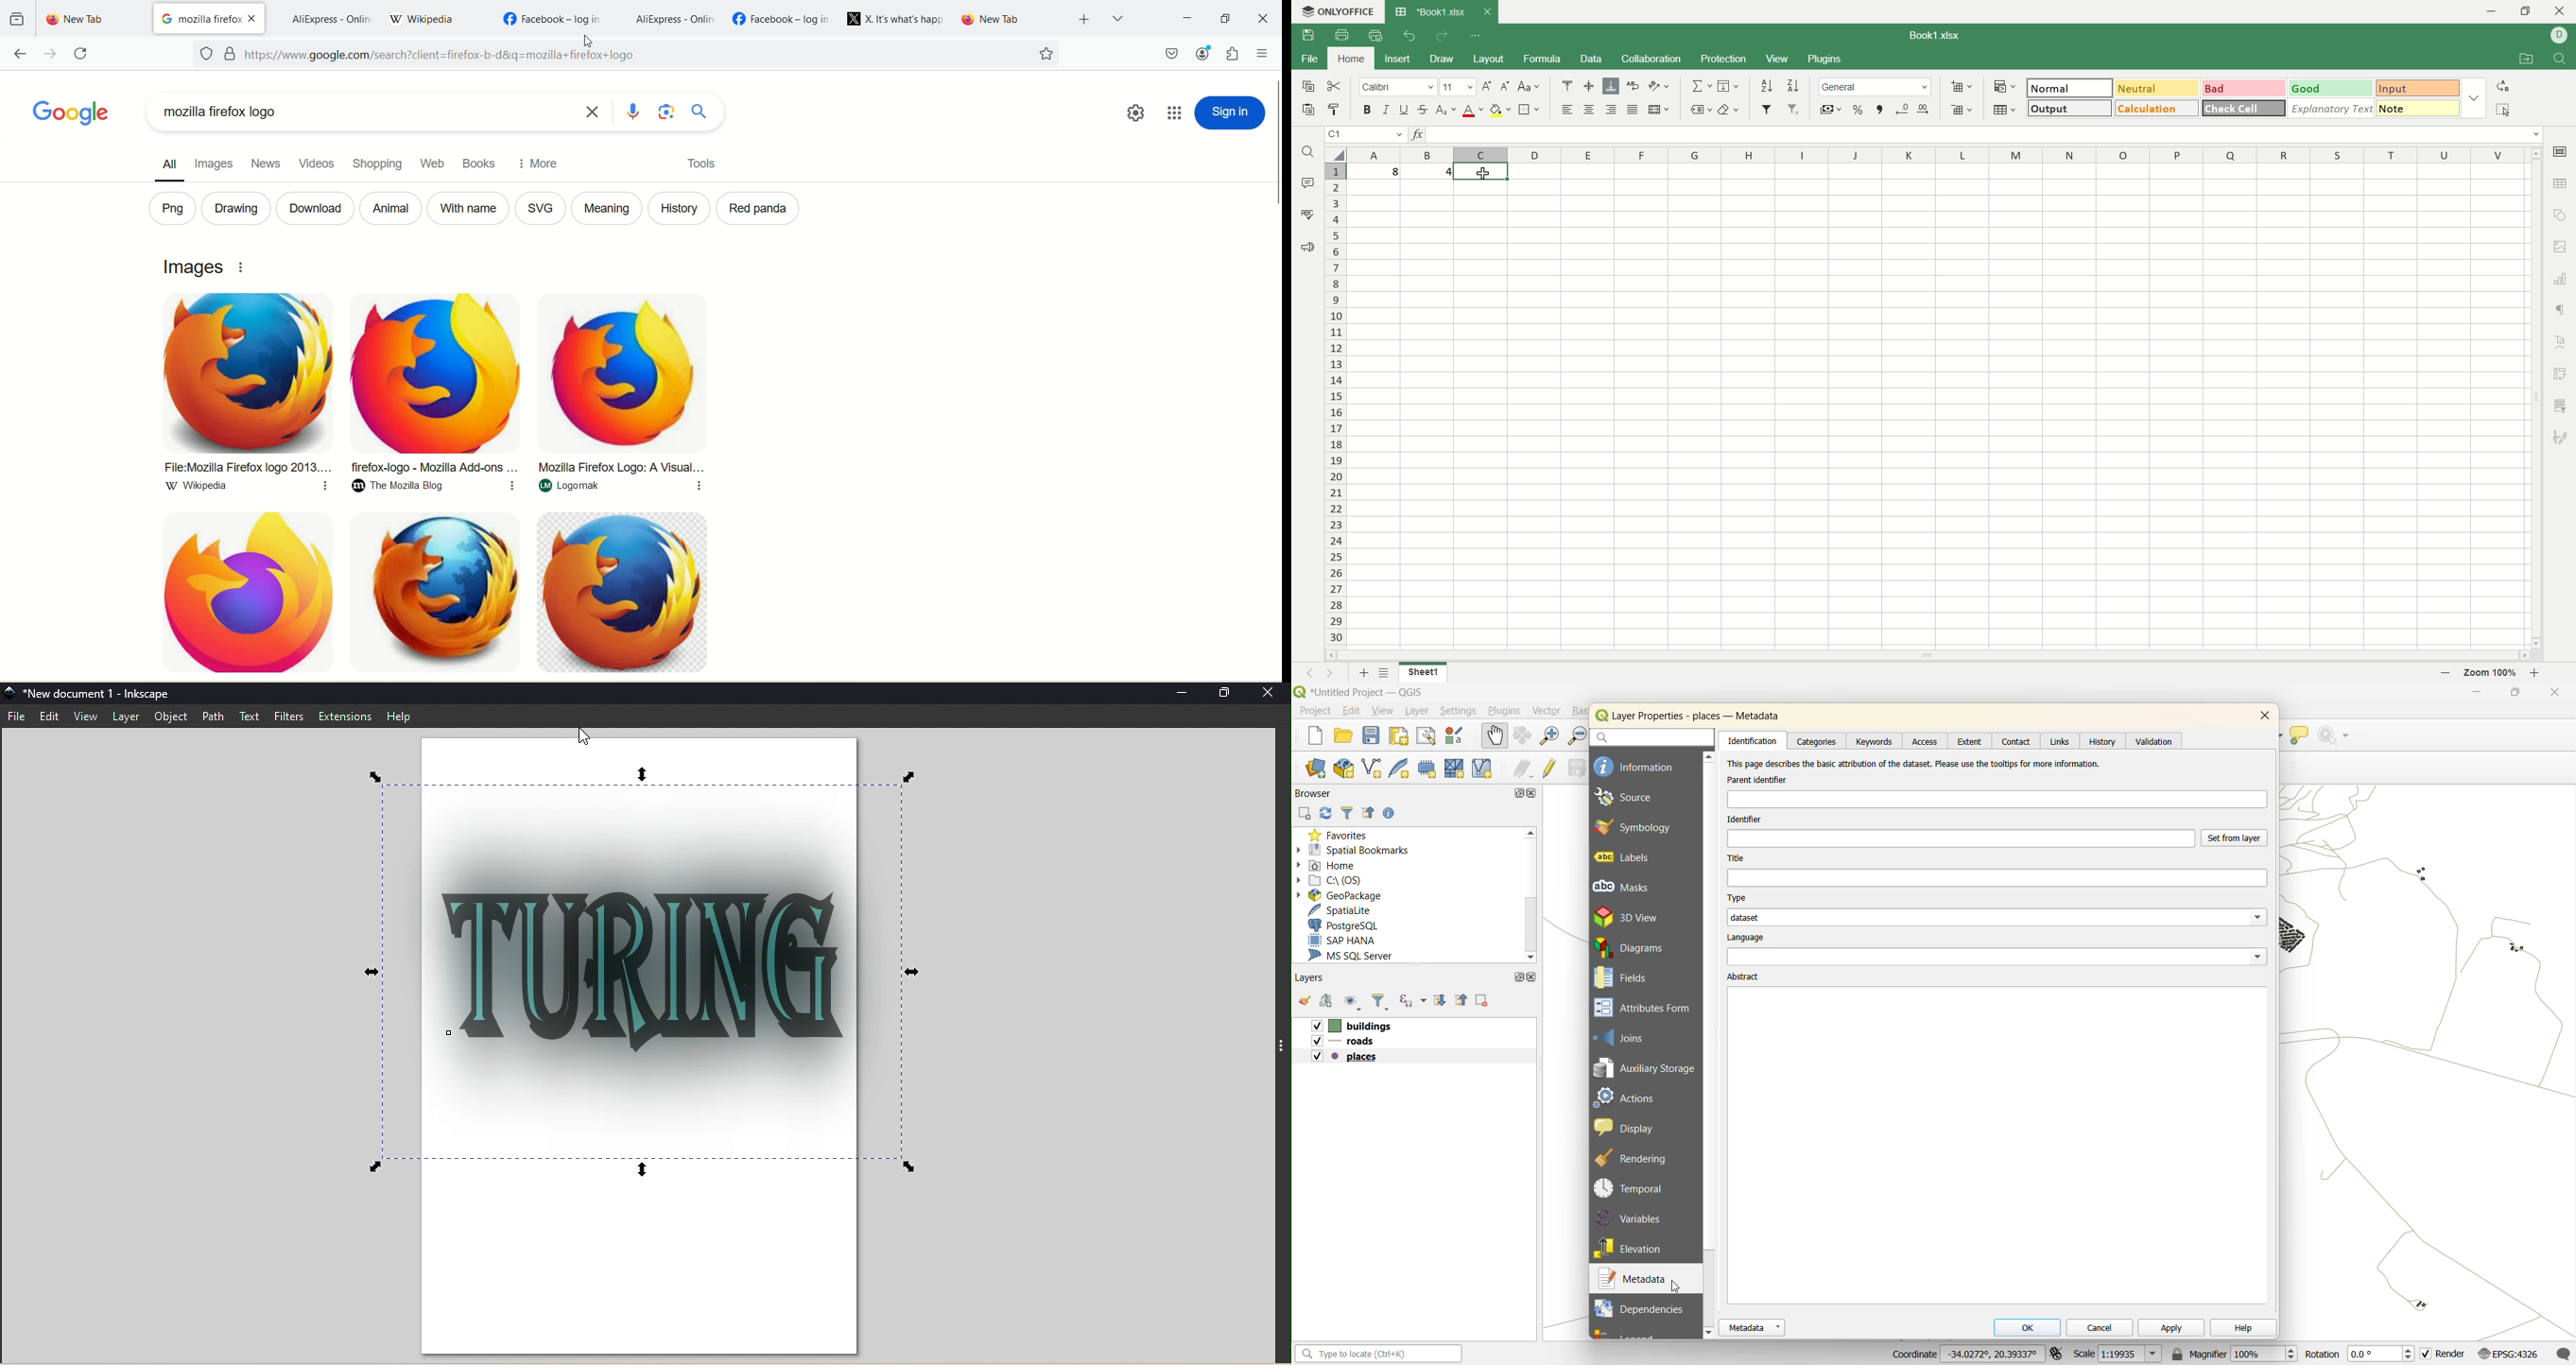  I want to click on background color, so click(1501, 110).